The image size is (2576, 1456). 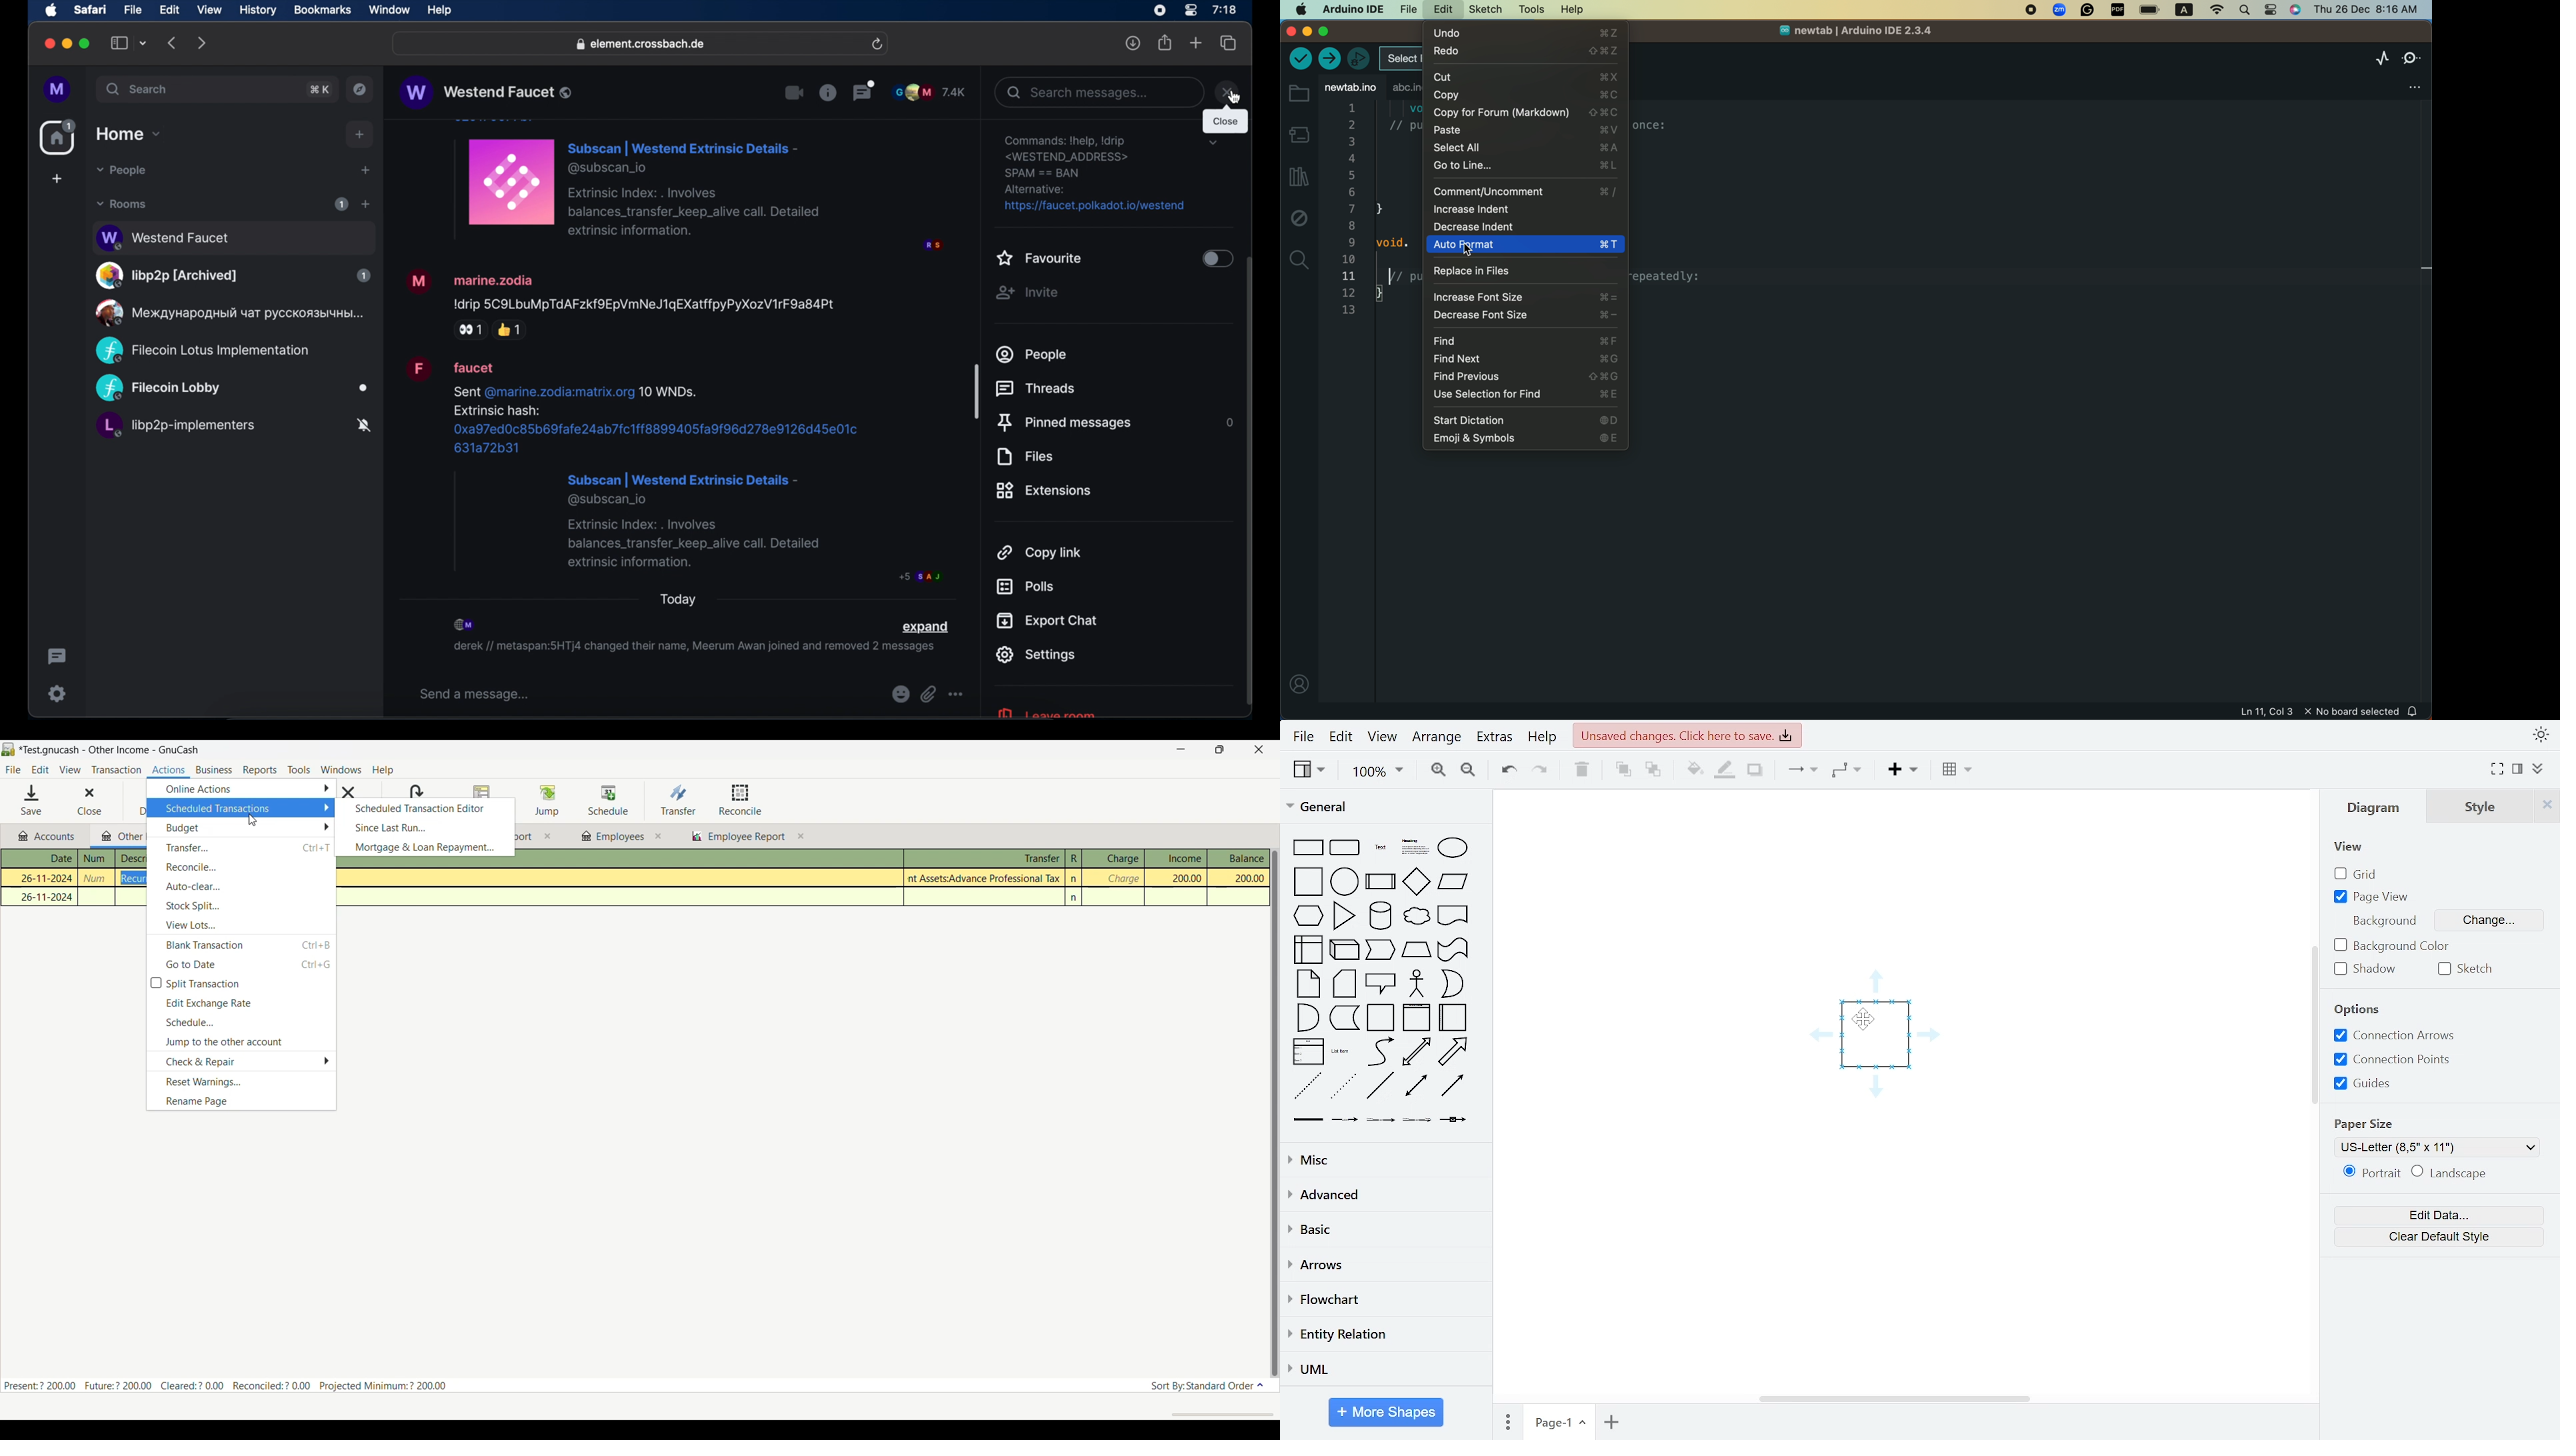 What do you see at coordinates (173, 43) in the screenshot?
I see `backward` at bounding box center [173, 43].